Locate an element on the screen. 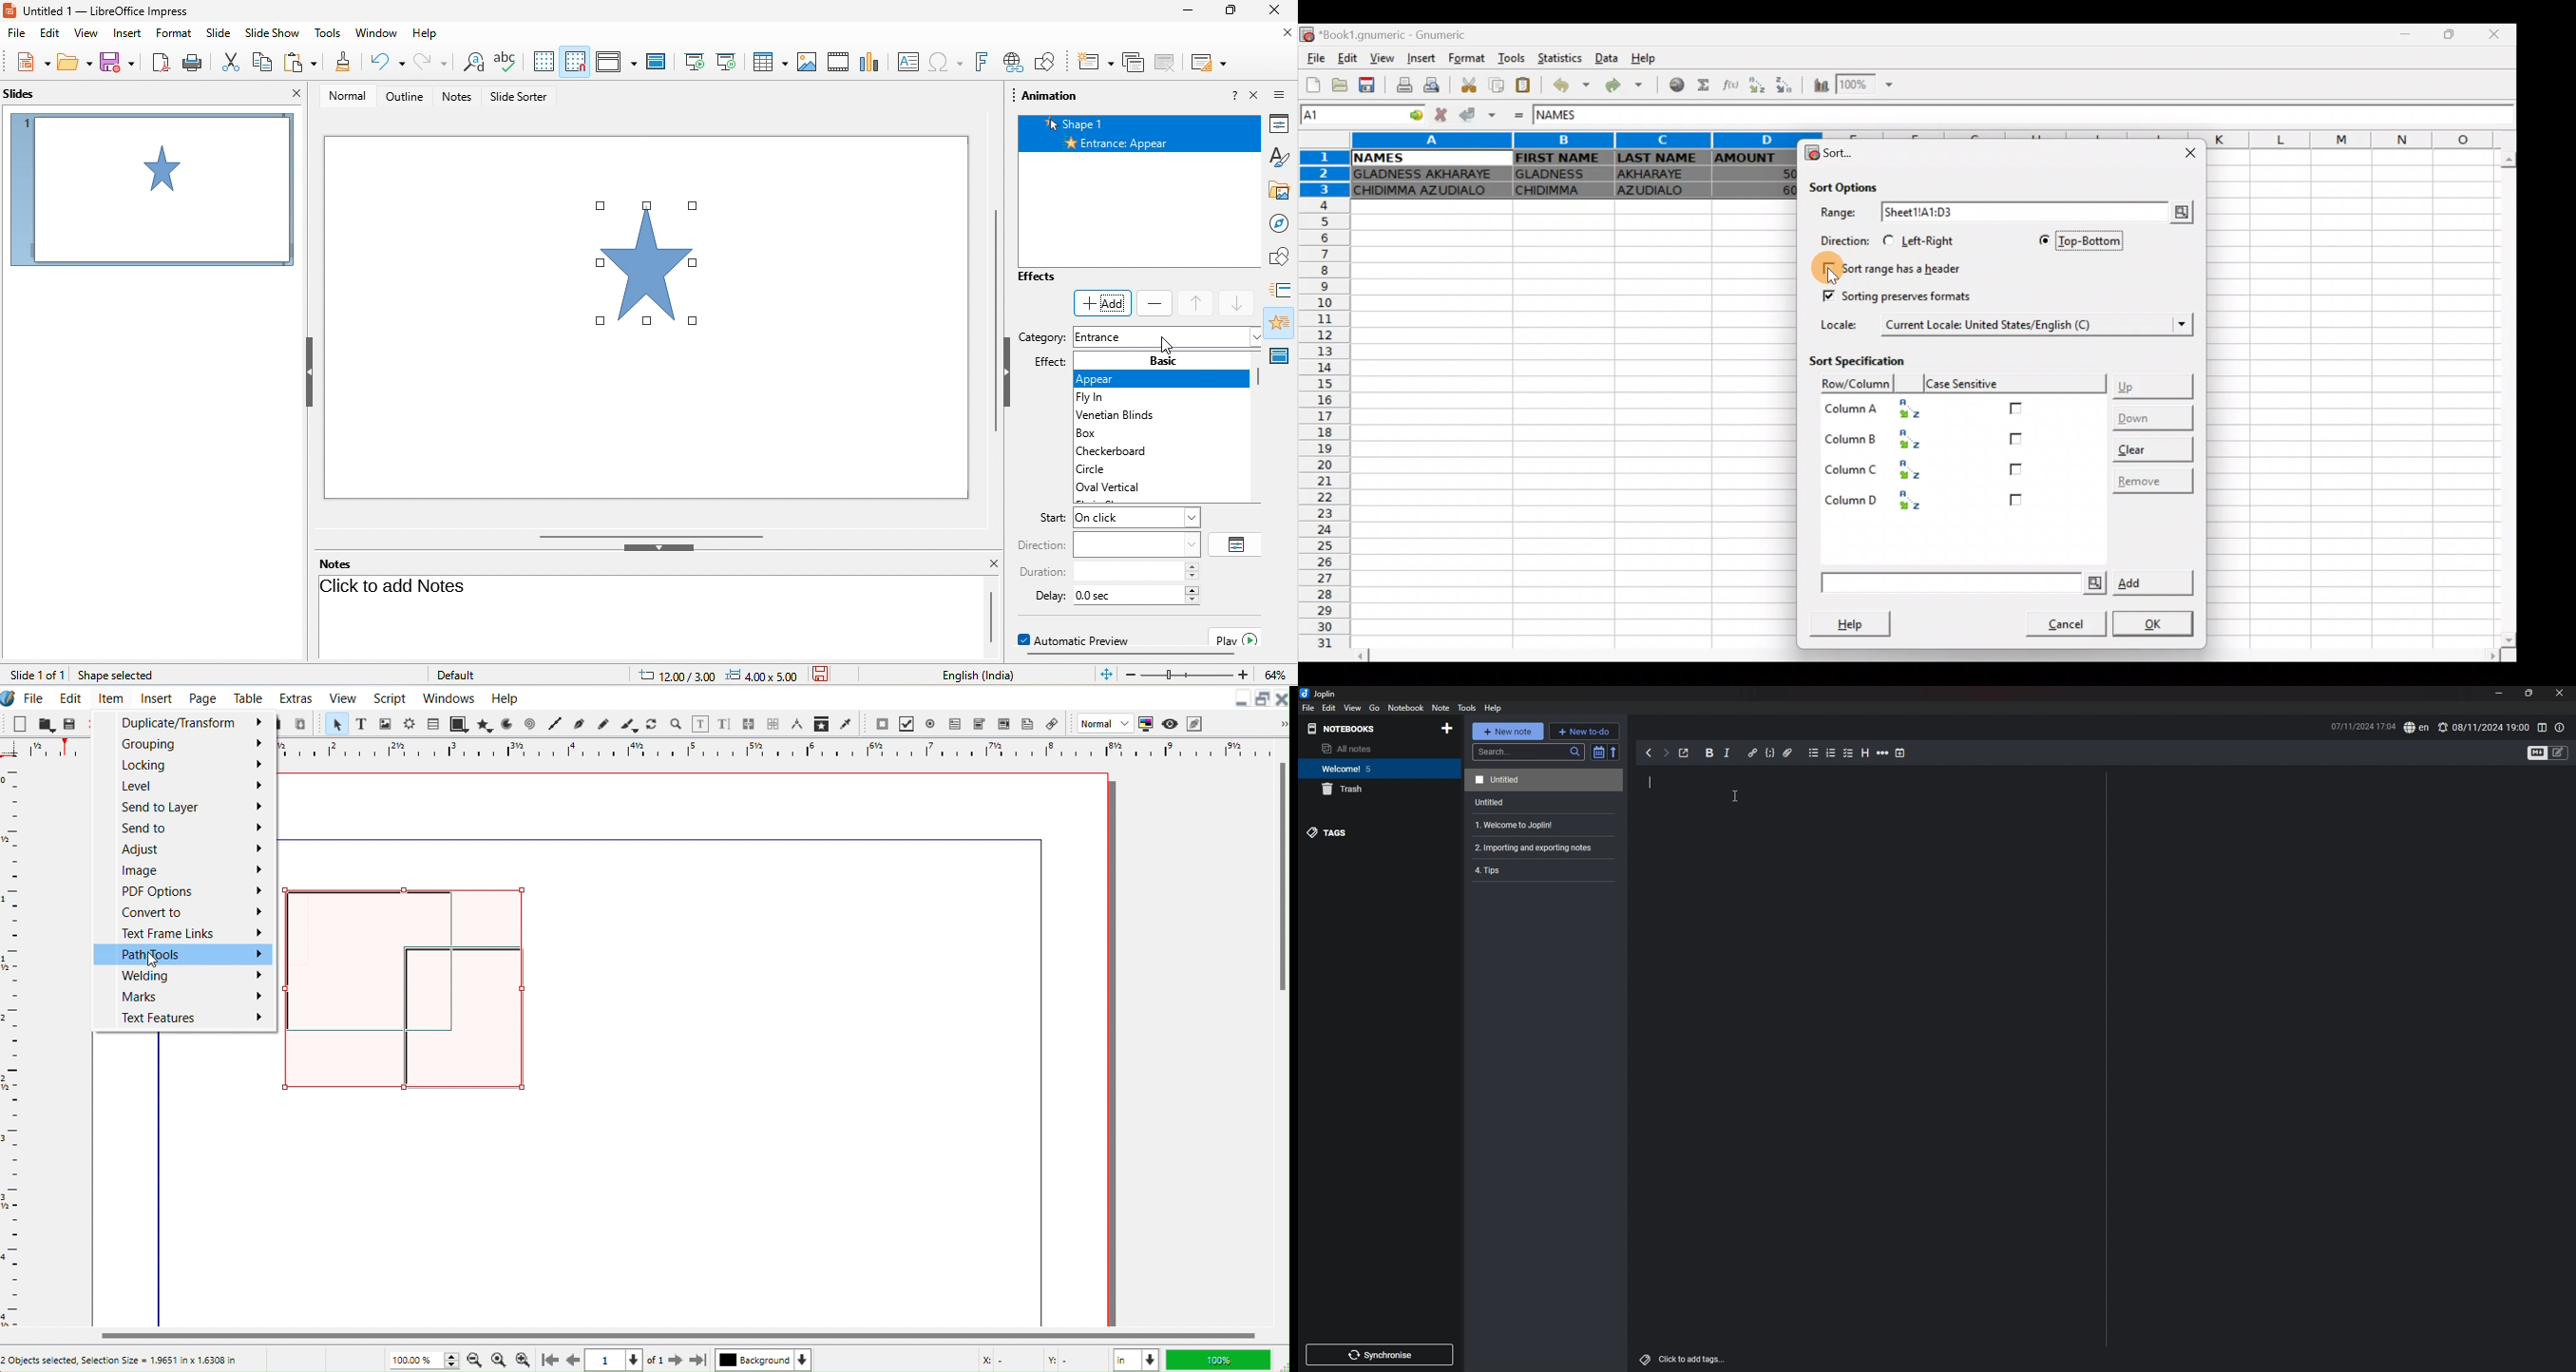  default is located at coordinates (458, 675).